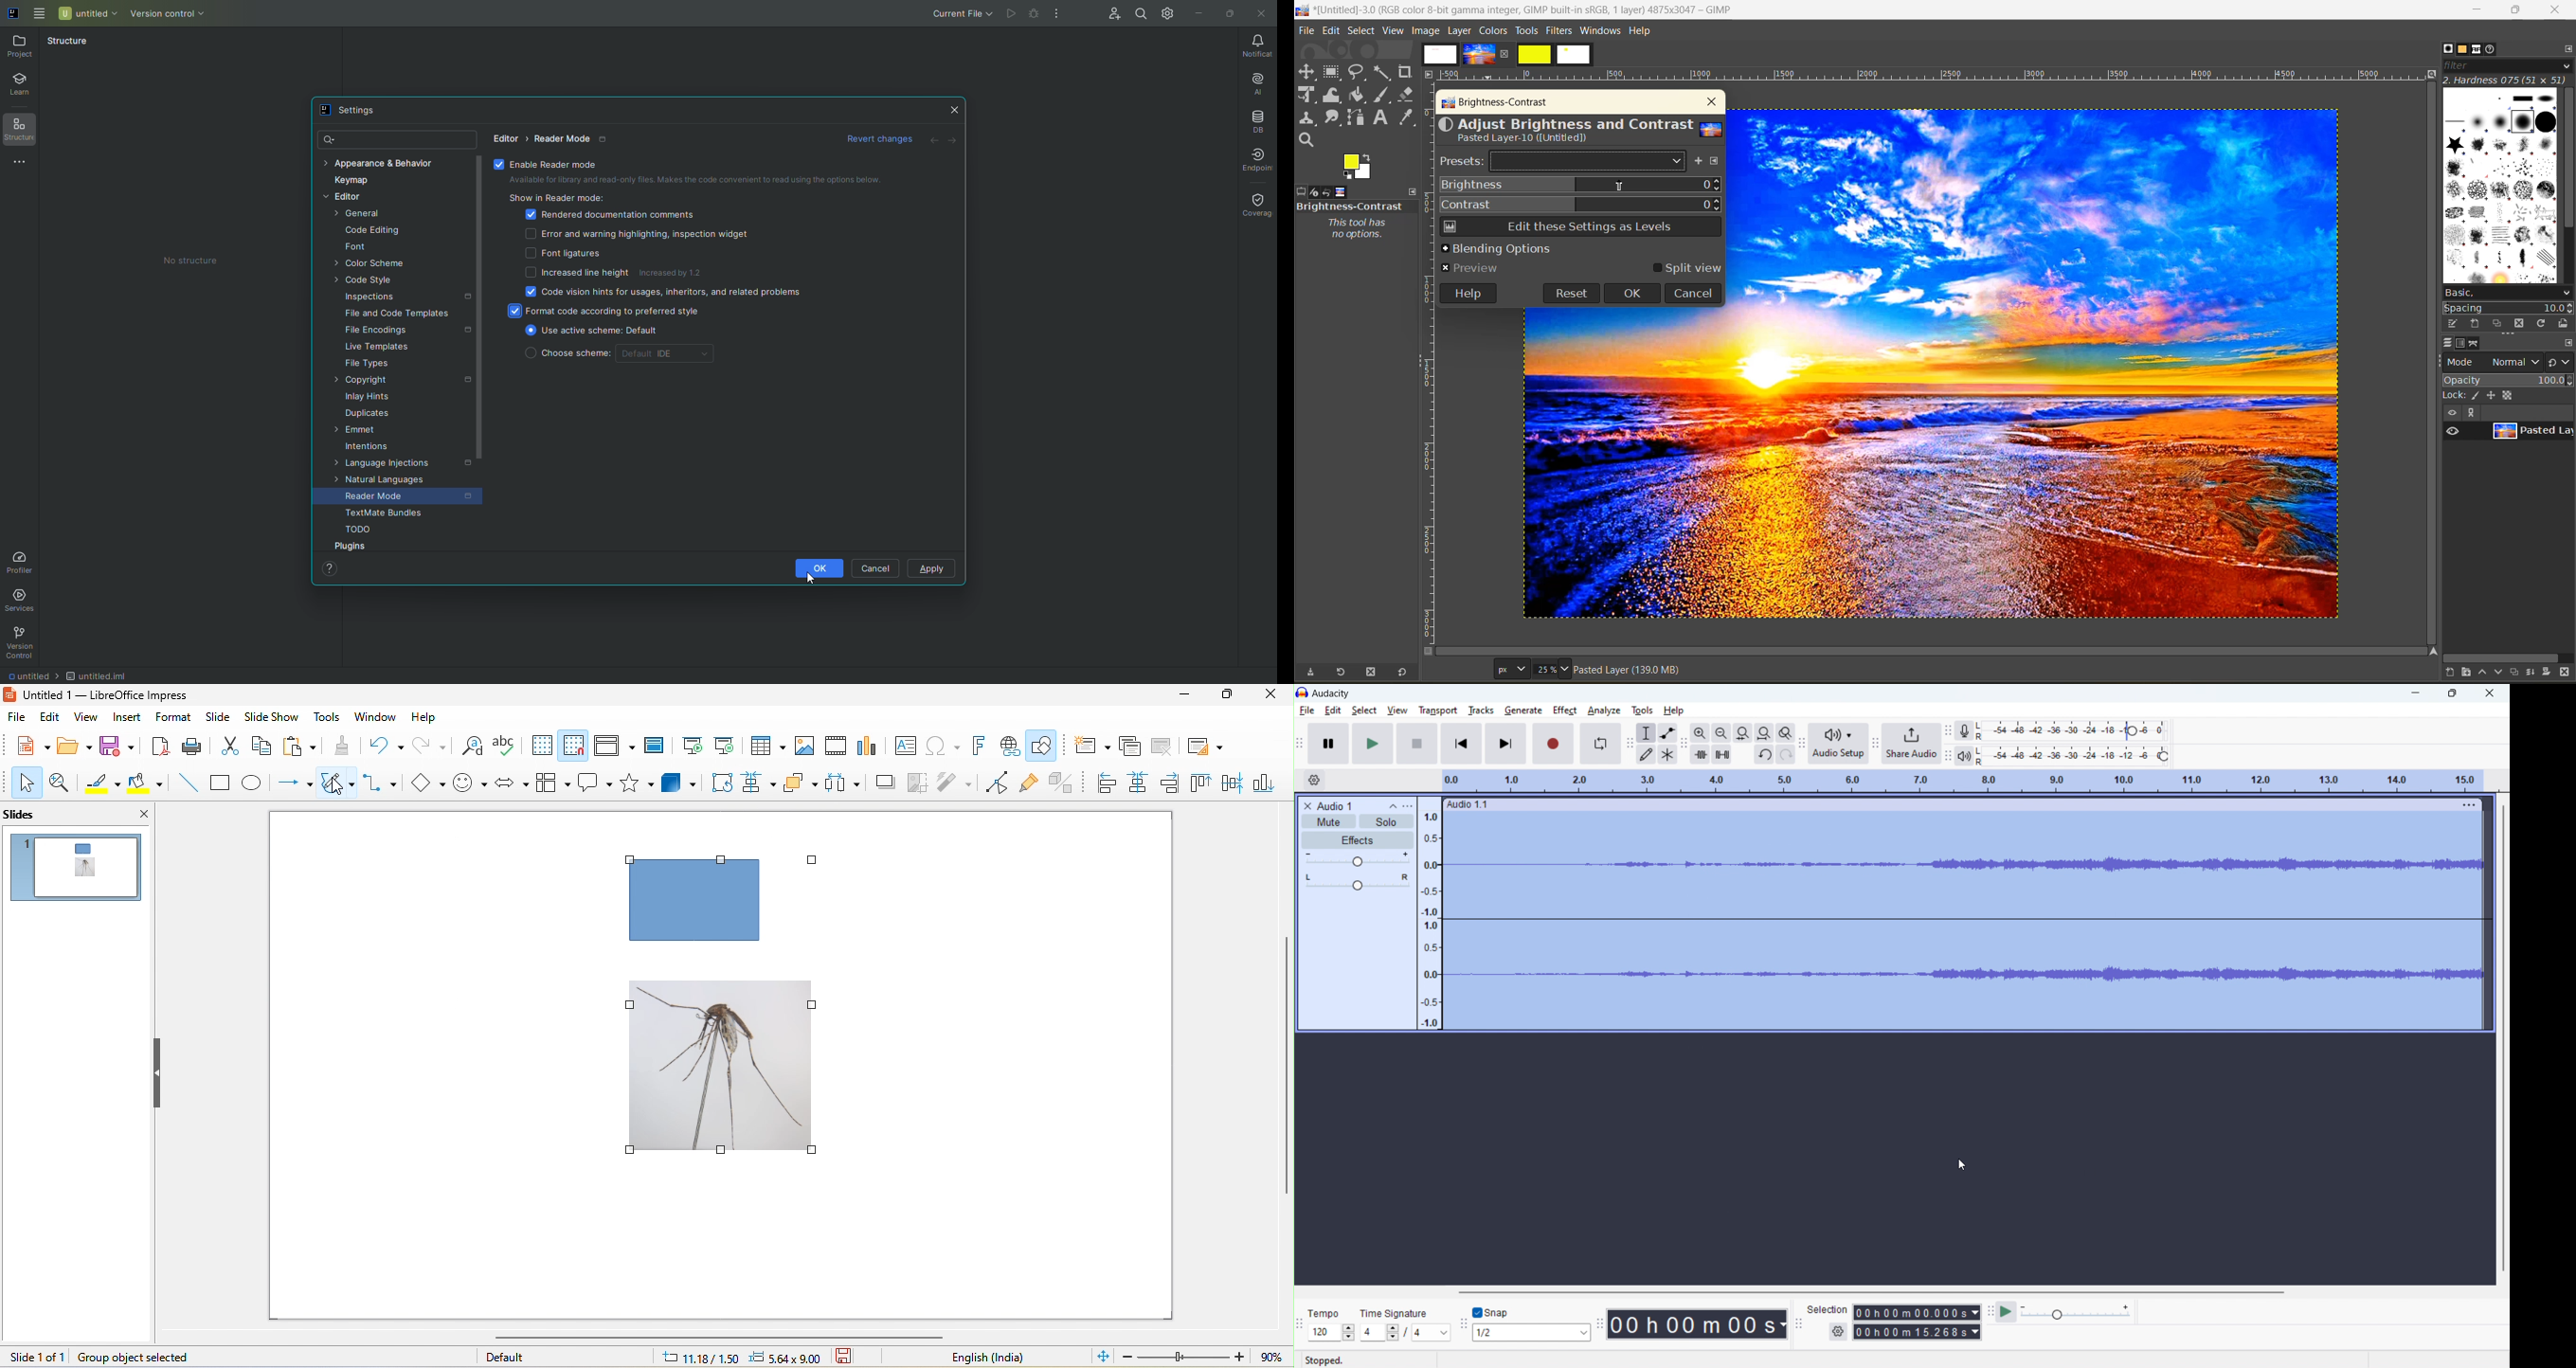 Image resolution: width=2576 pixels, height=1372 pixels. I want to click on connectors, so click(381, 784).